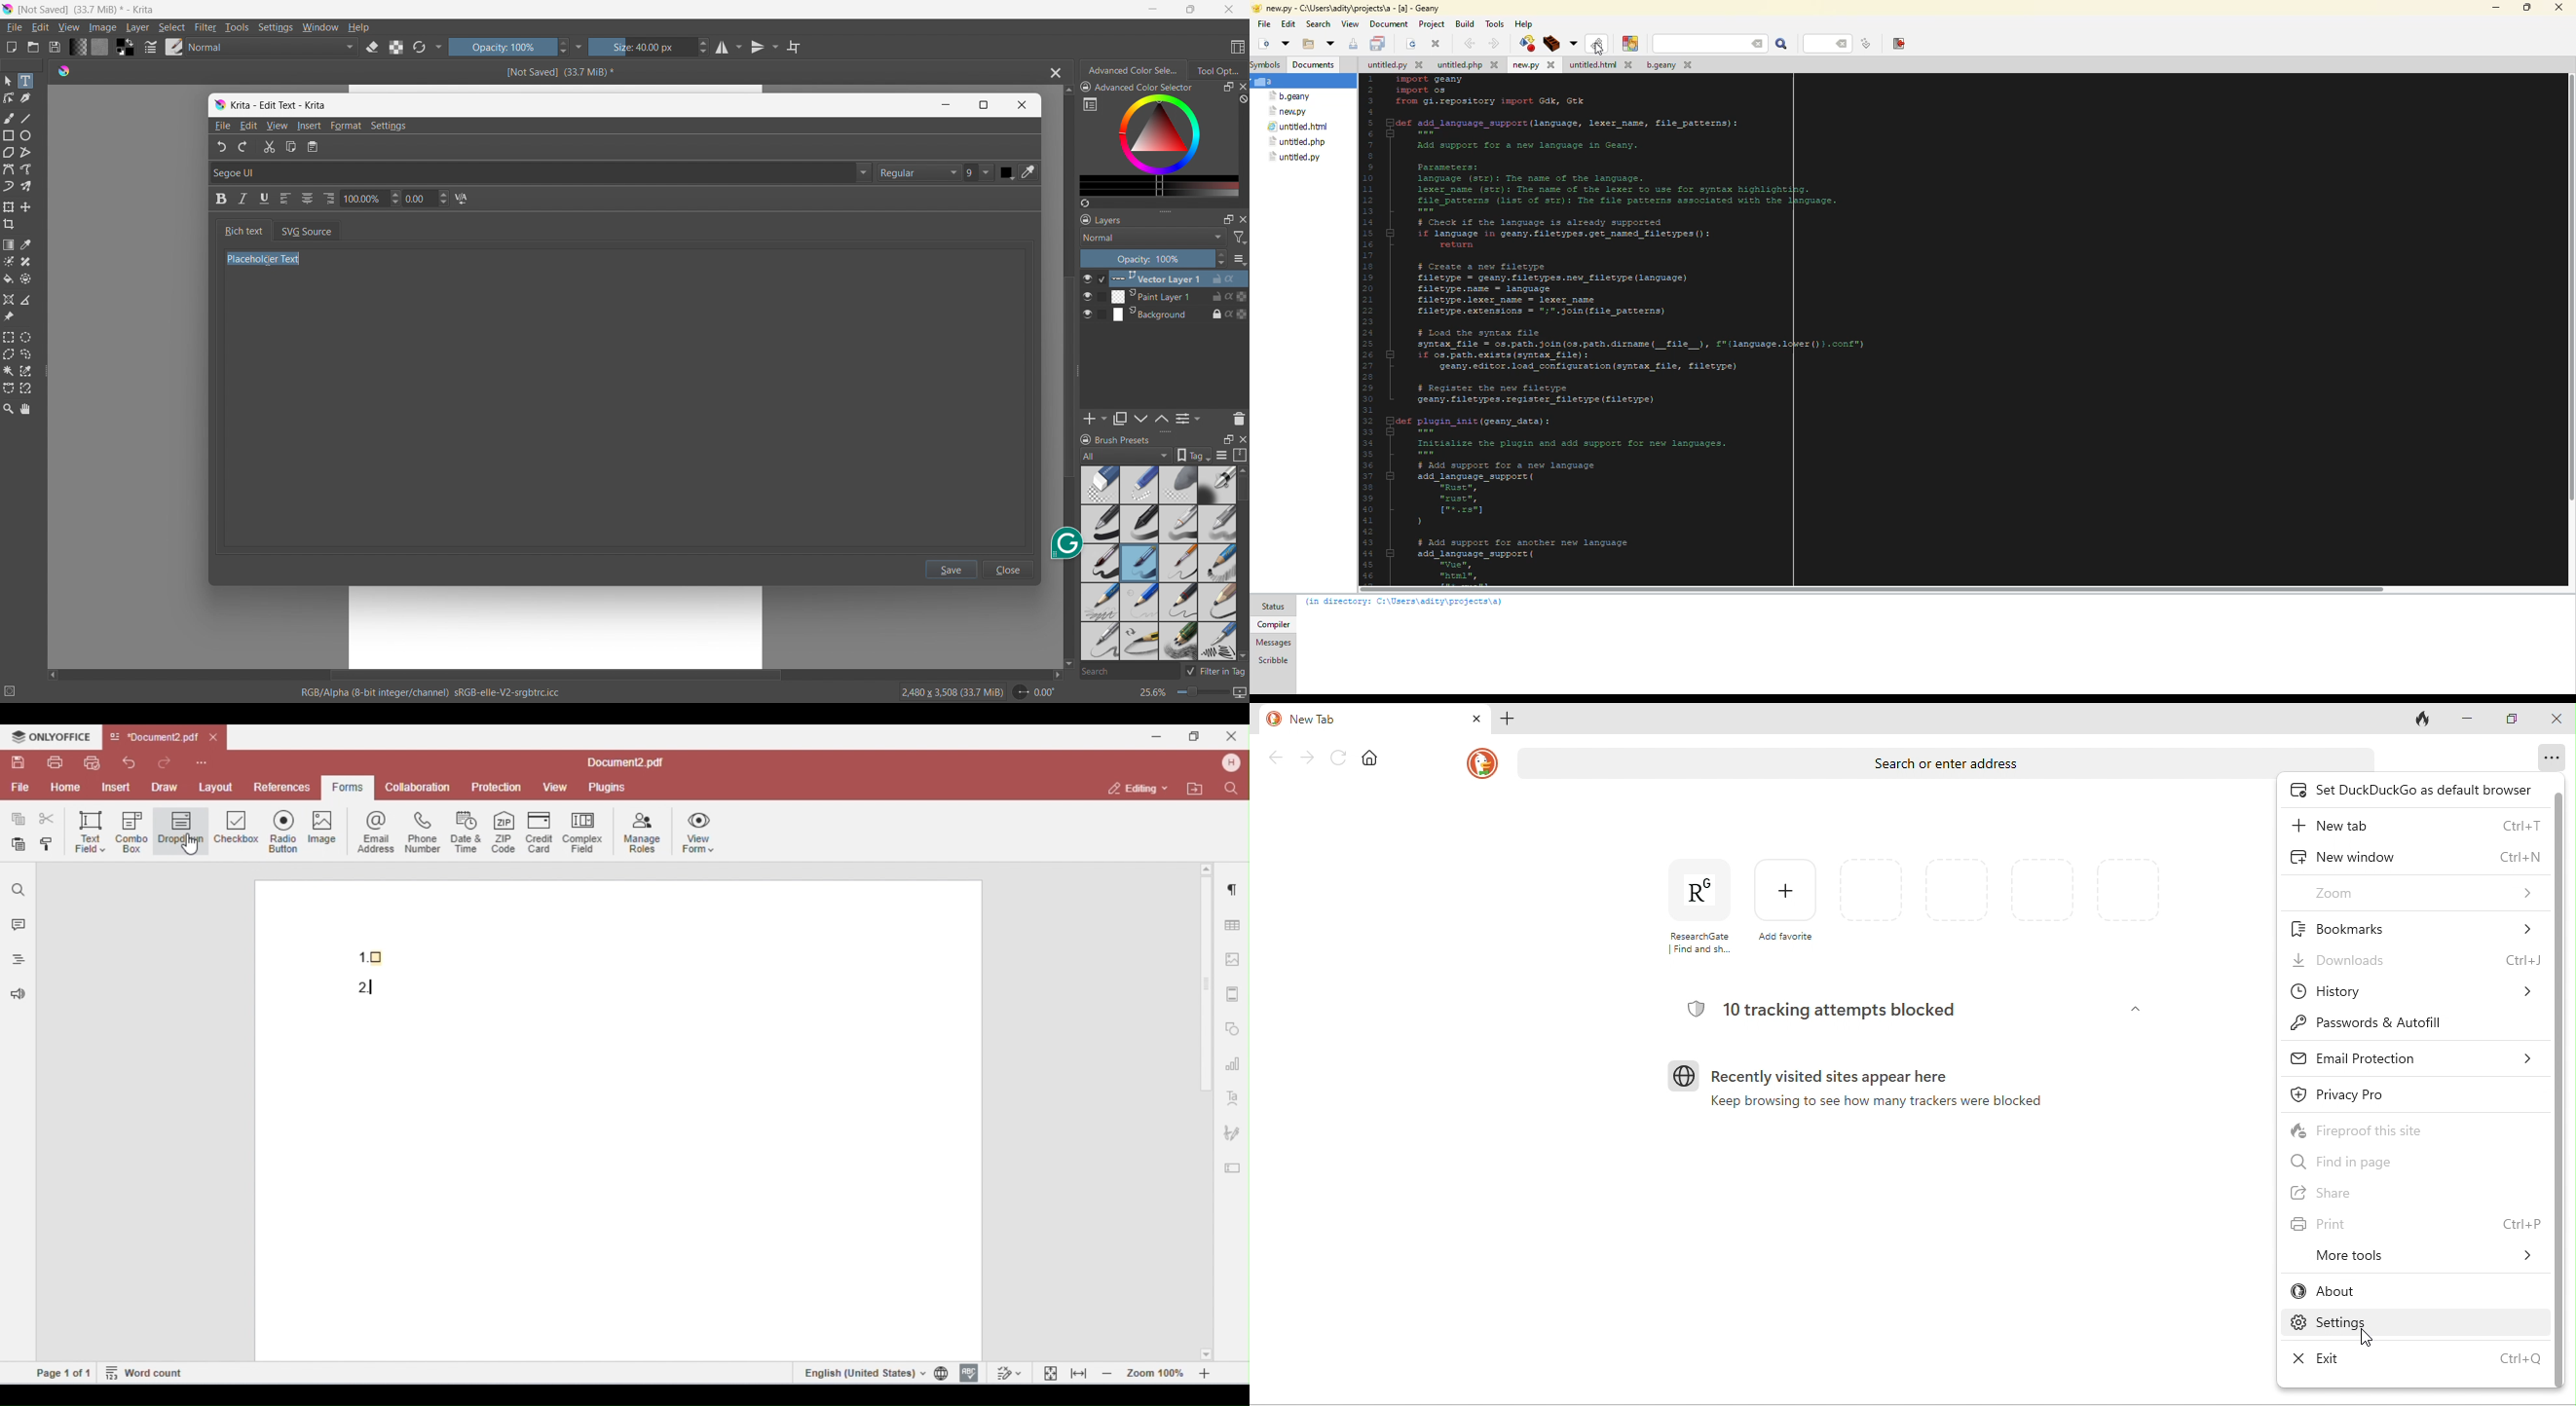  What do you see at coordinates (302, 259) in the screenshot?
I see `Cursor` at bounding box center [302, 259].